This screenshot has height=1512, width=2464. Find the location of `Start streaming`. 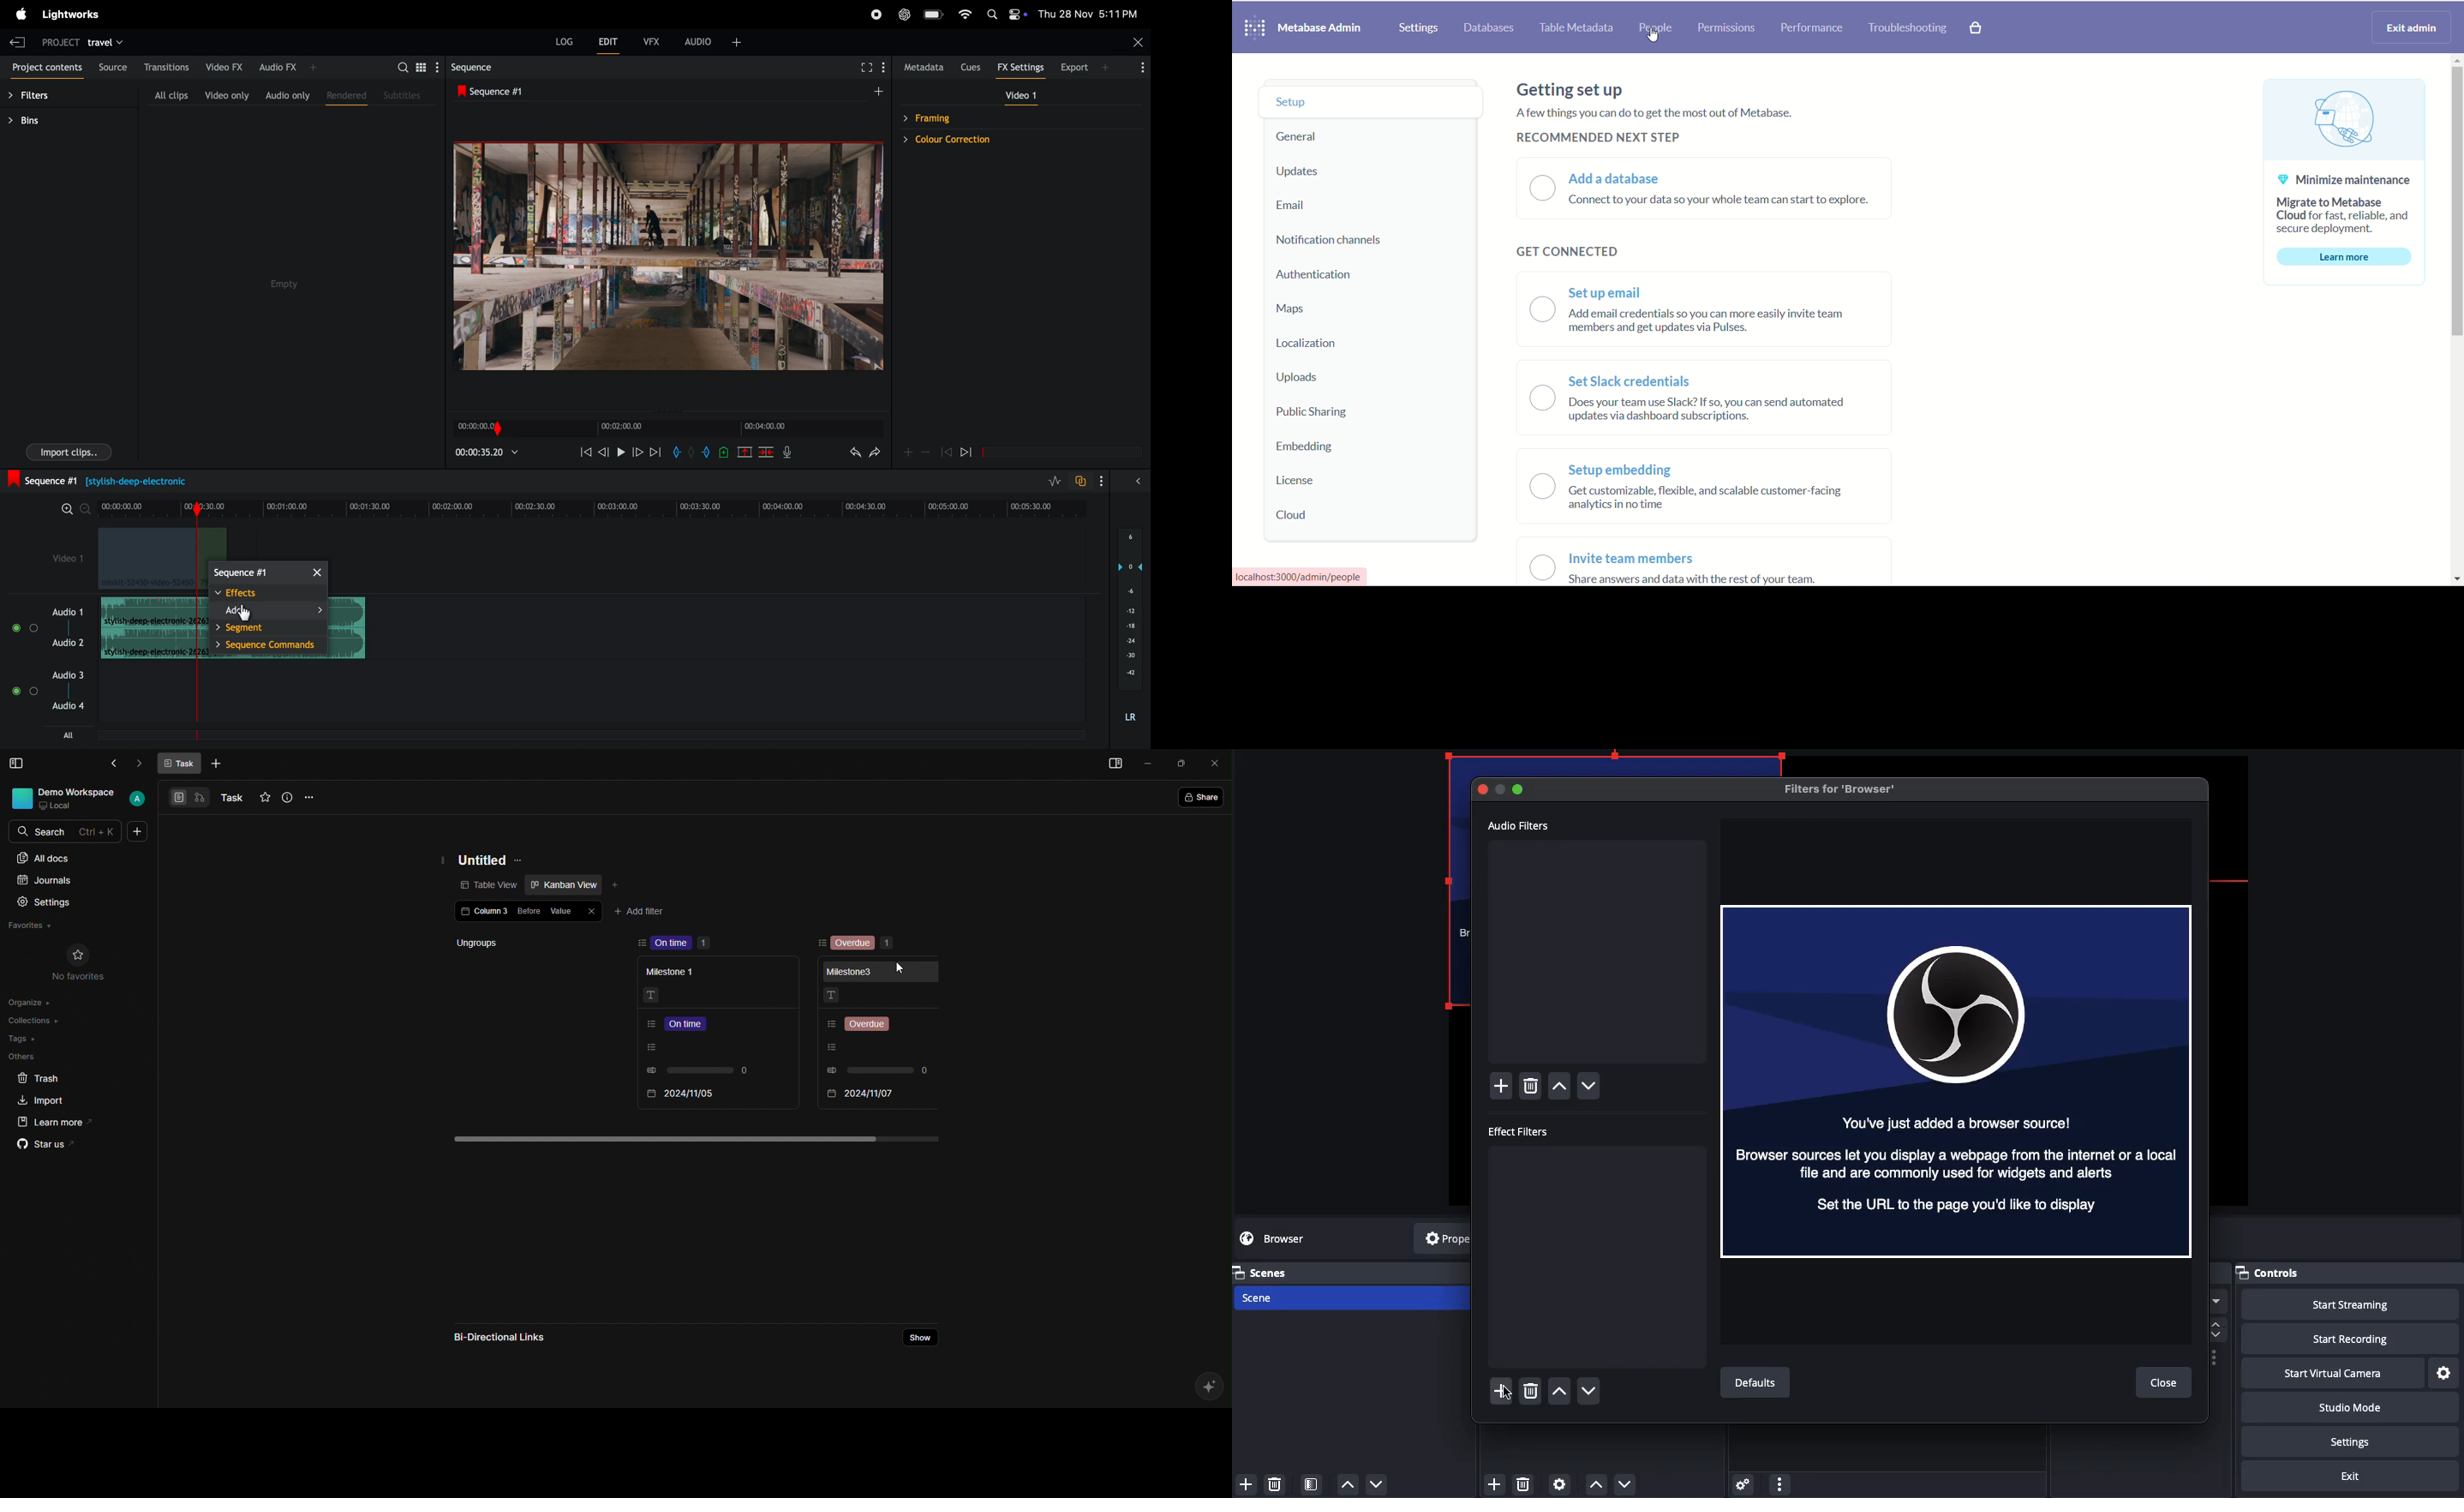

Start streaming is located at coordinates (2342, 1304).